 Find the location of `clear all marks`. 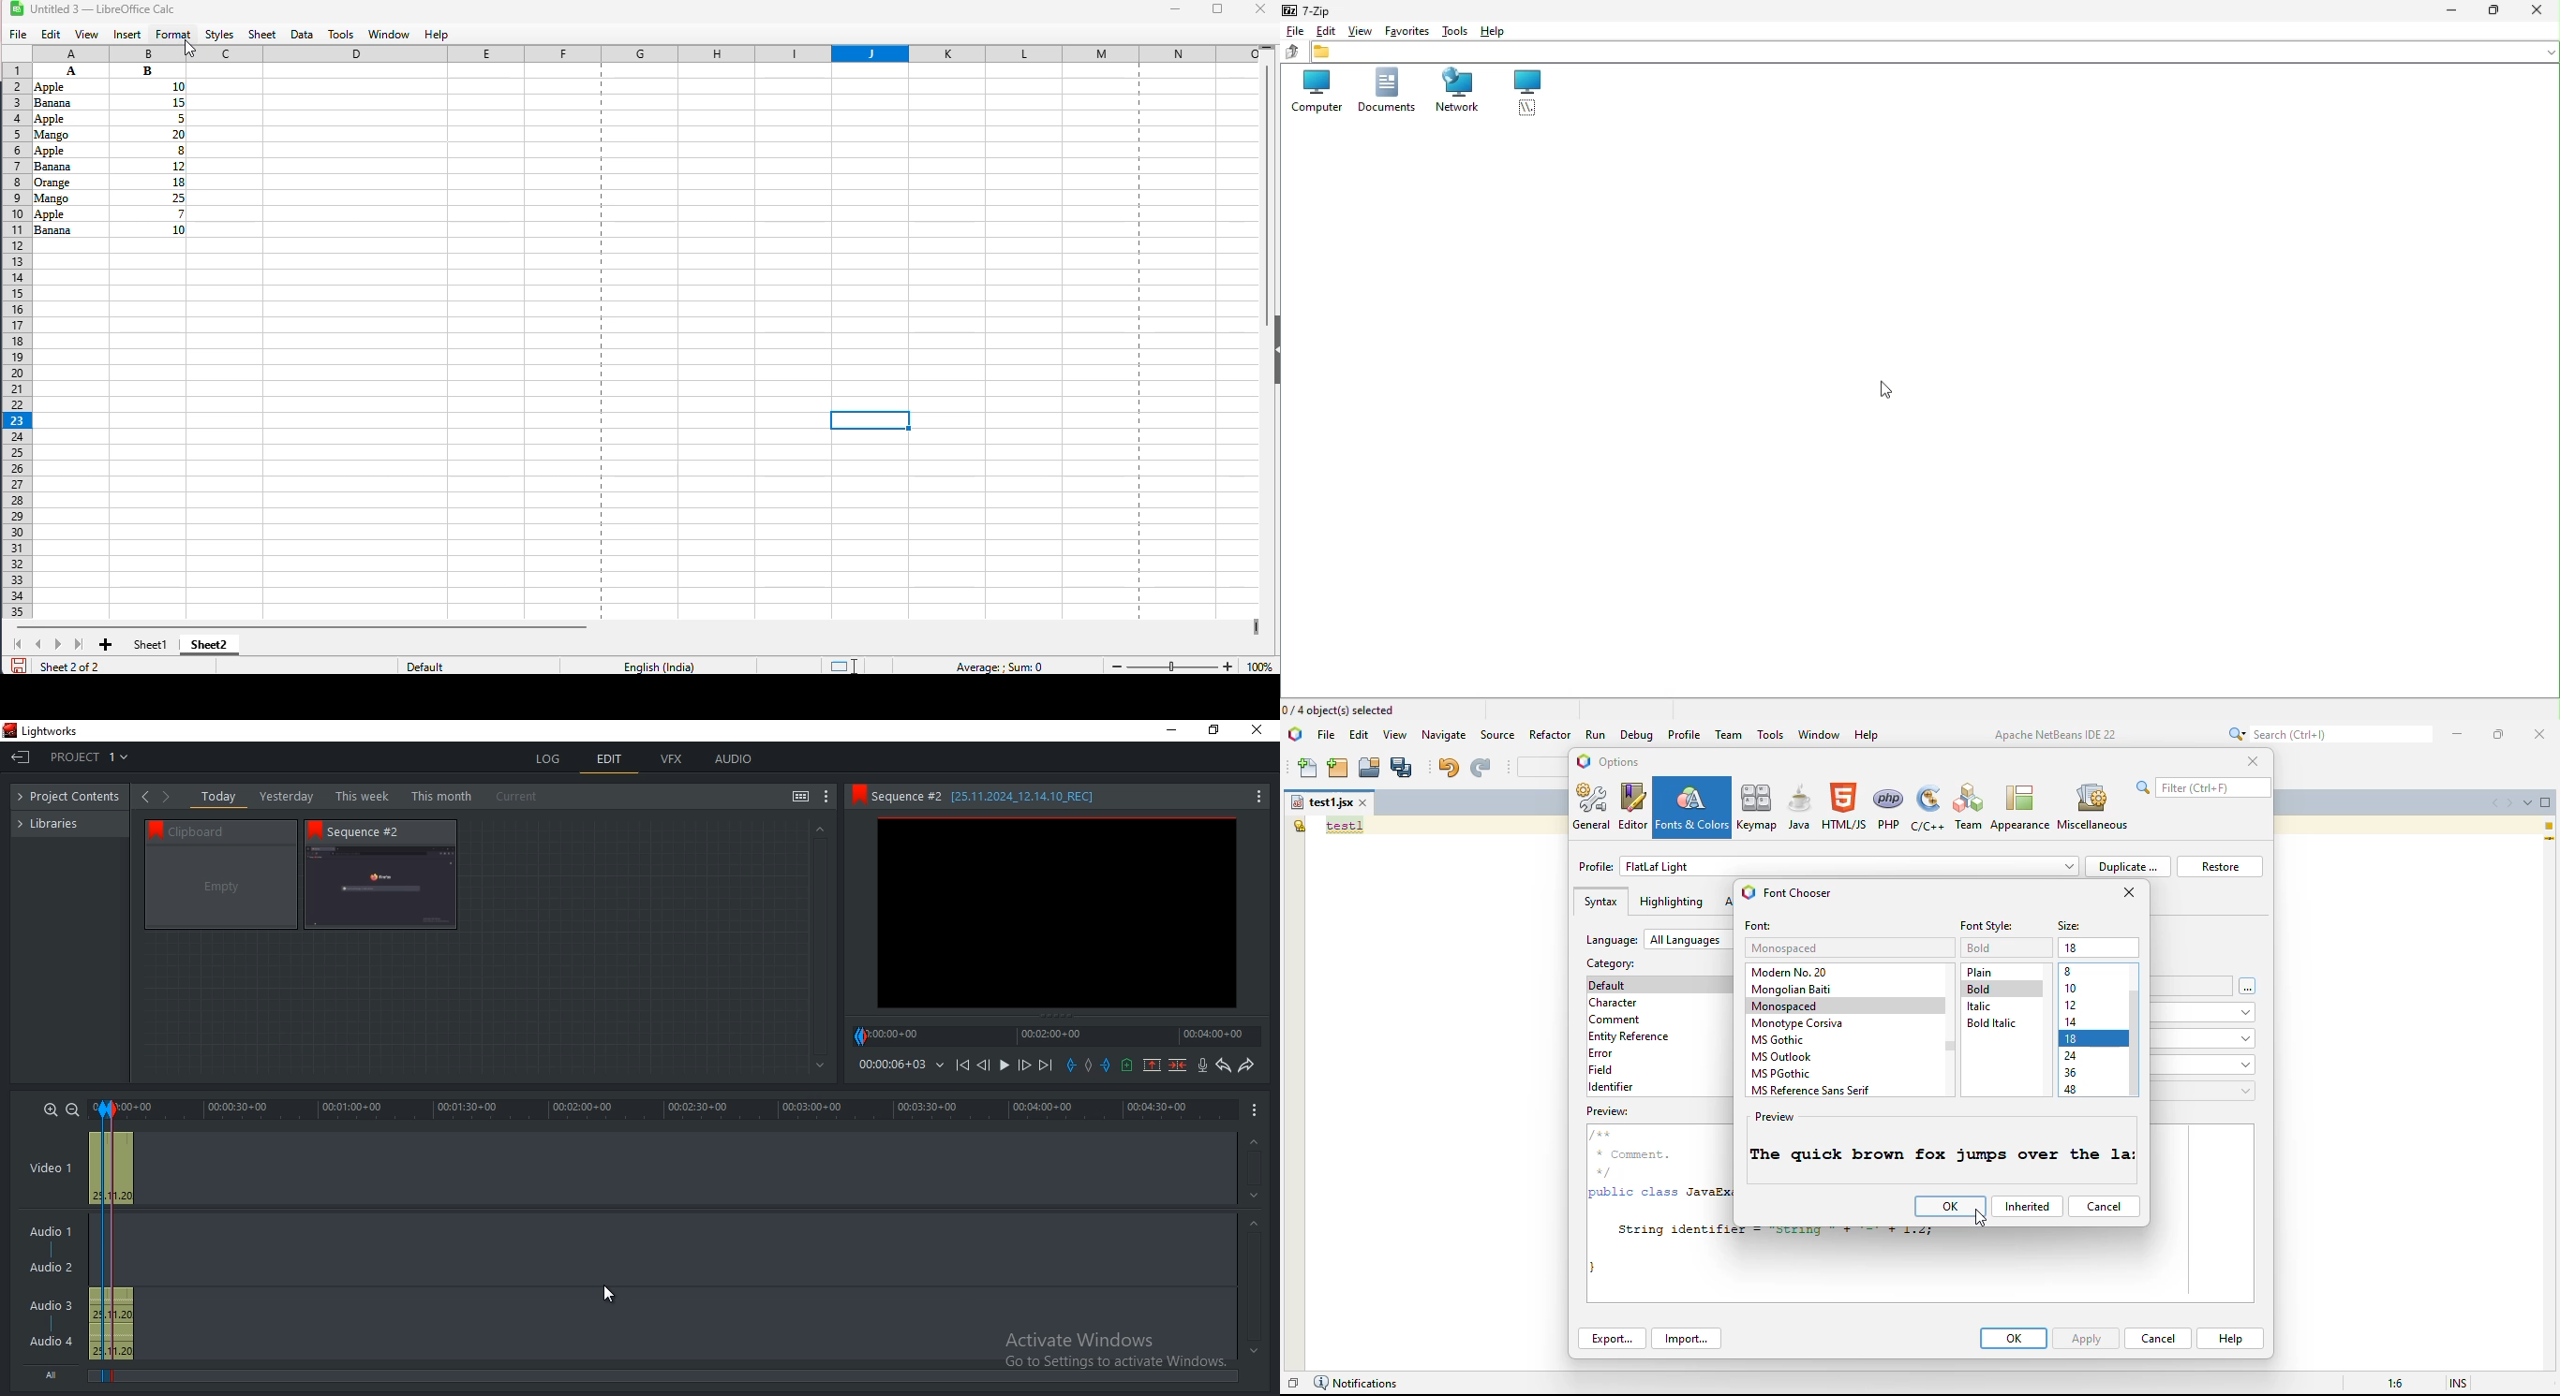

clear all marks is located at coordinates (1092, 1067).